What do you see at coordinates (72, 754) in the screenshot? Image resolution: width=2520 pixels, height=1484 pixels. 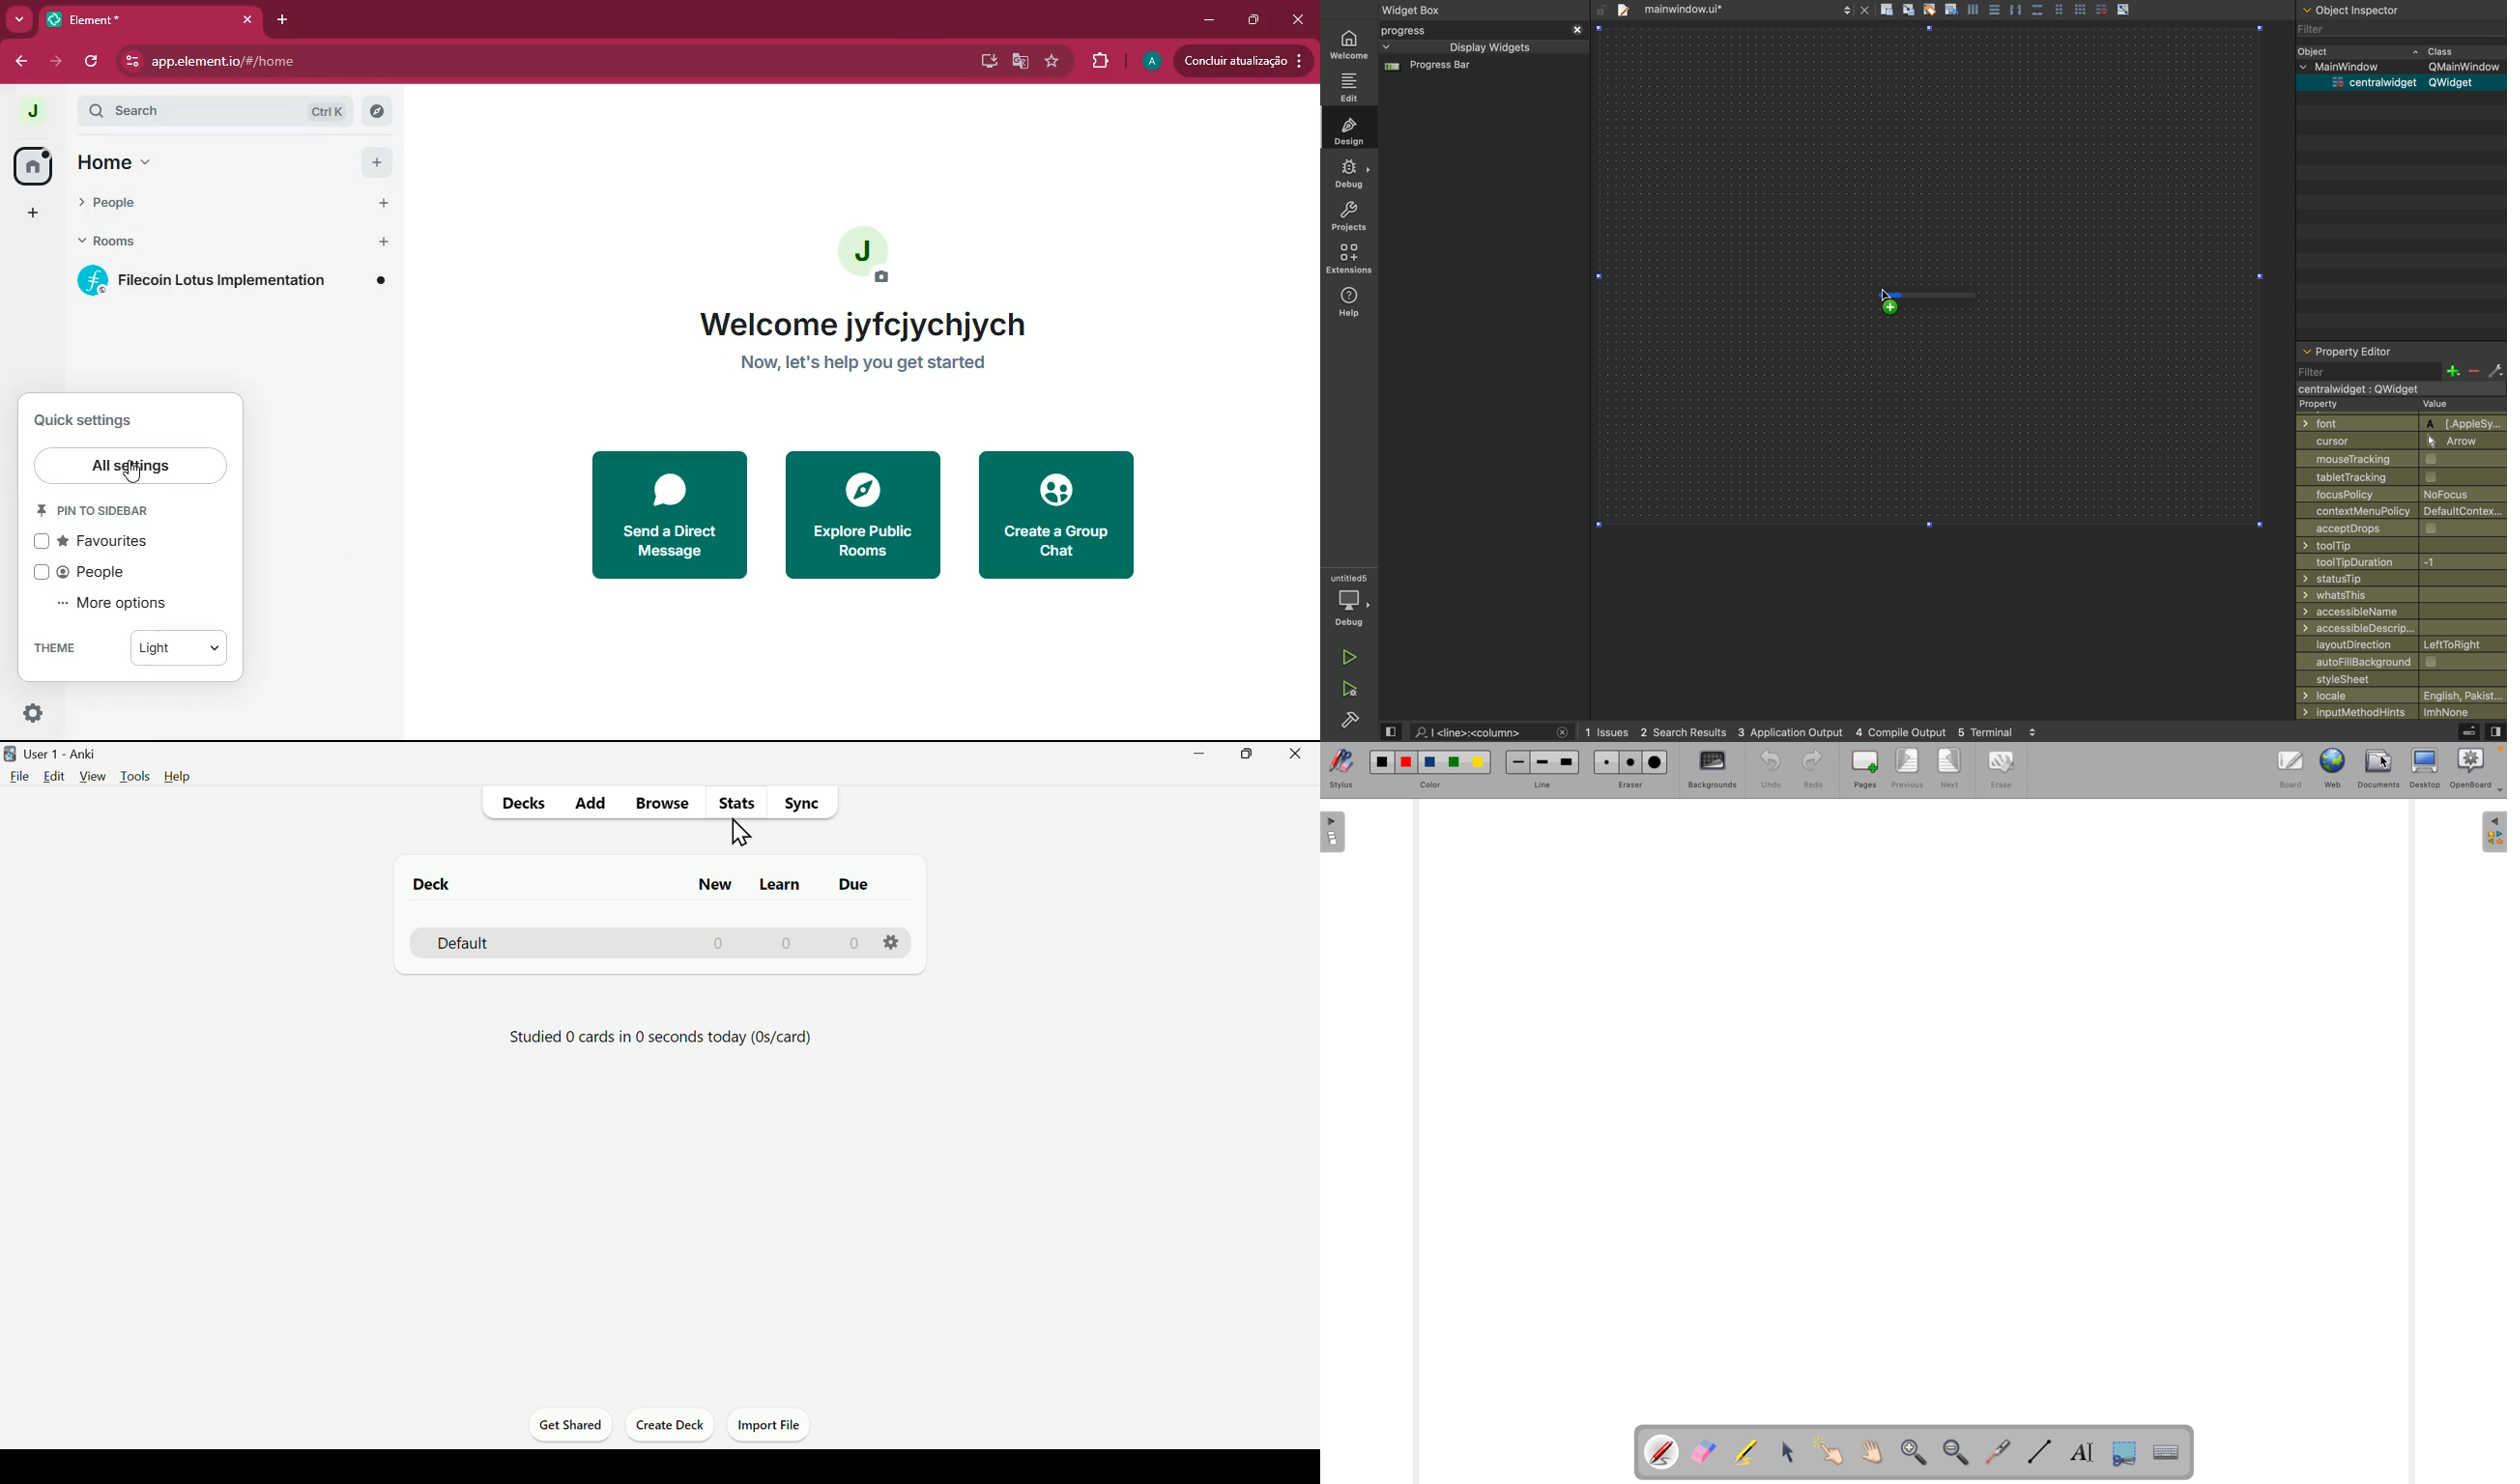 I see `User 1 - Anki` at bounding box center [72, 754].